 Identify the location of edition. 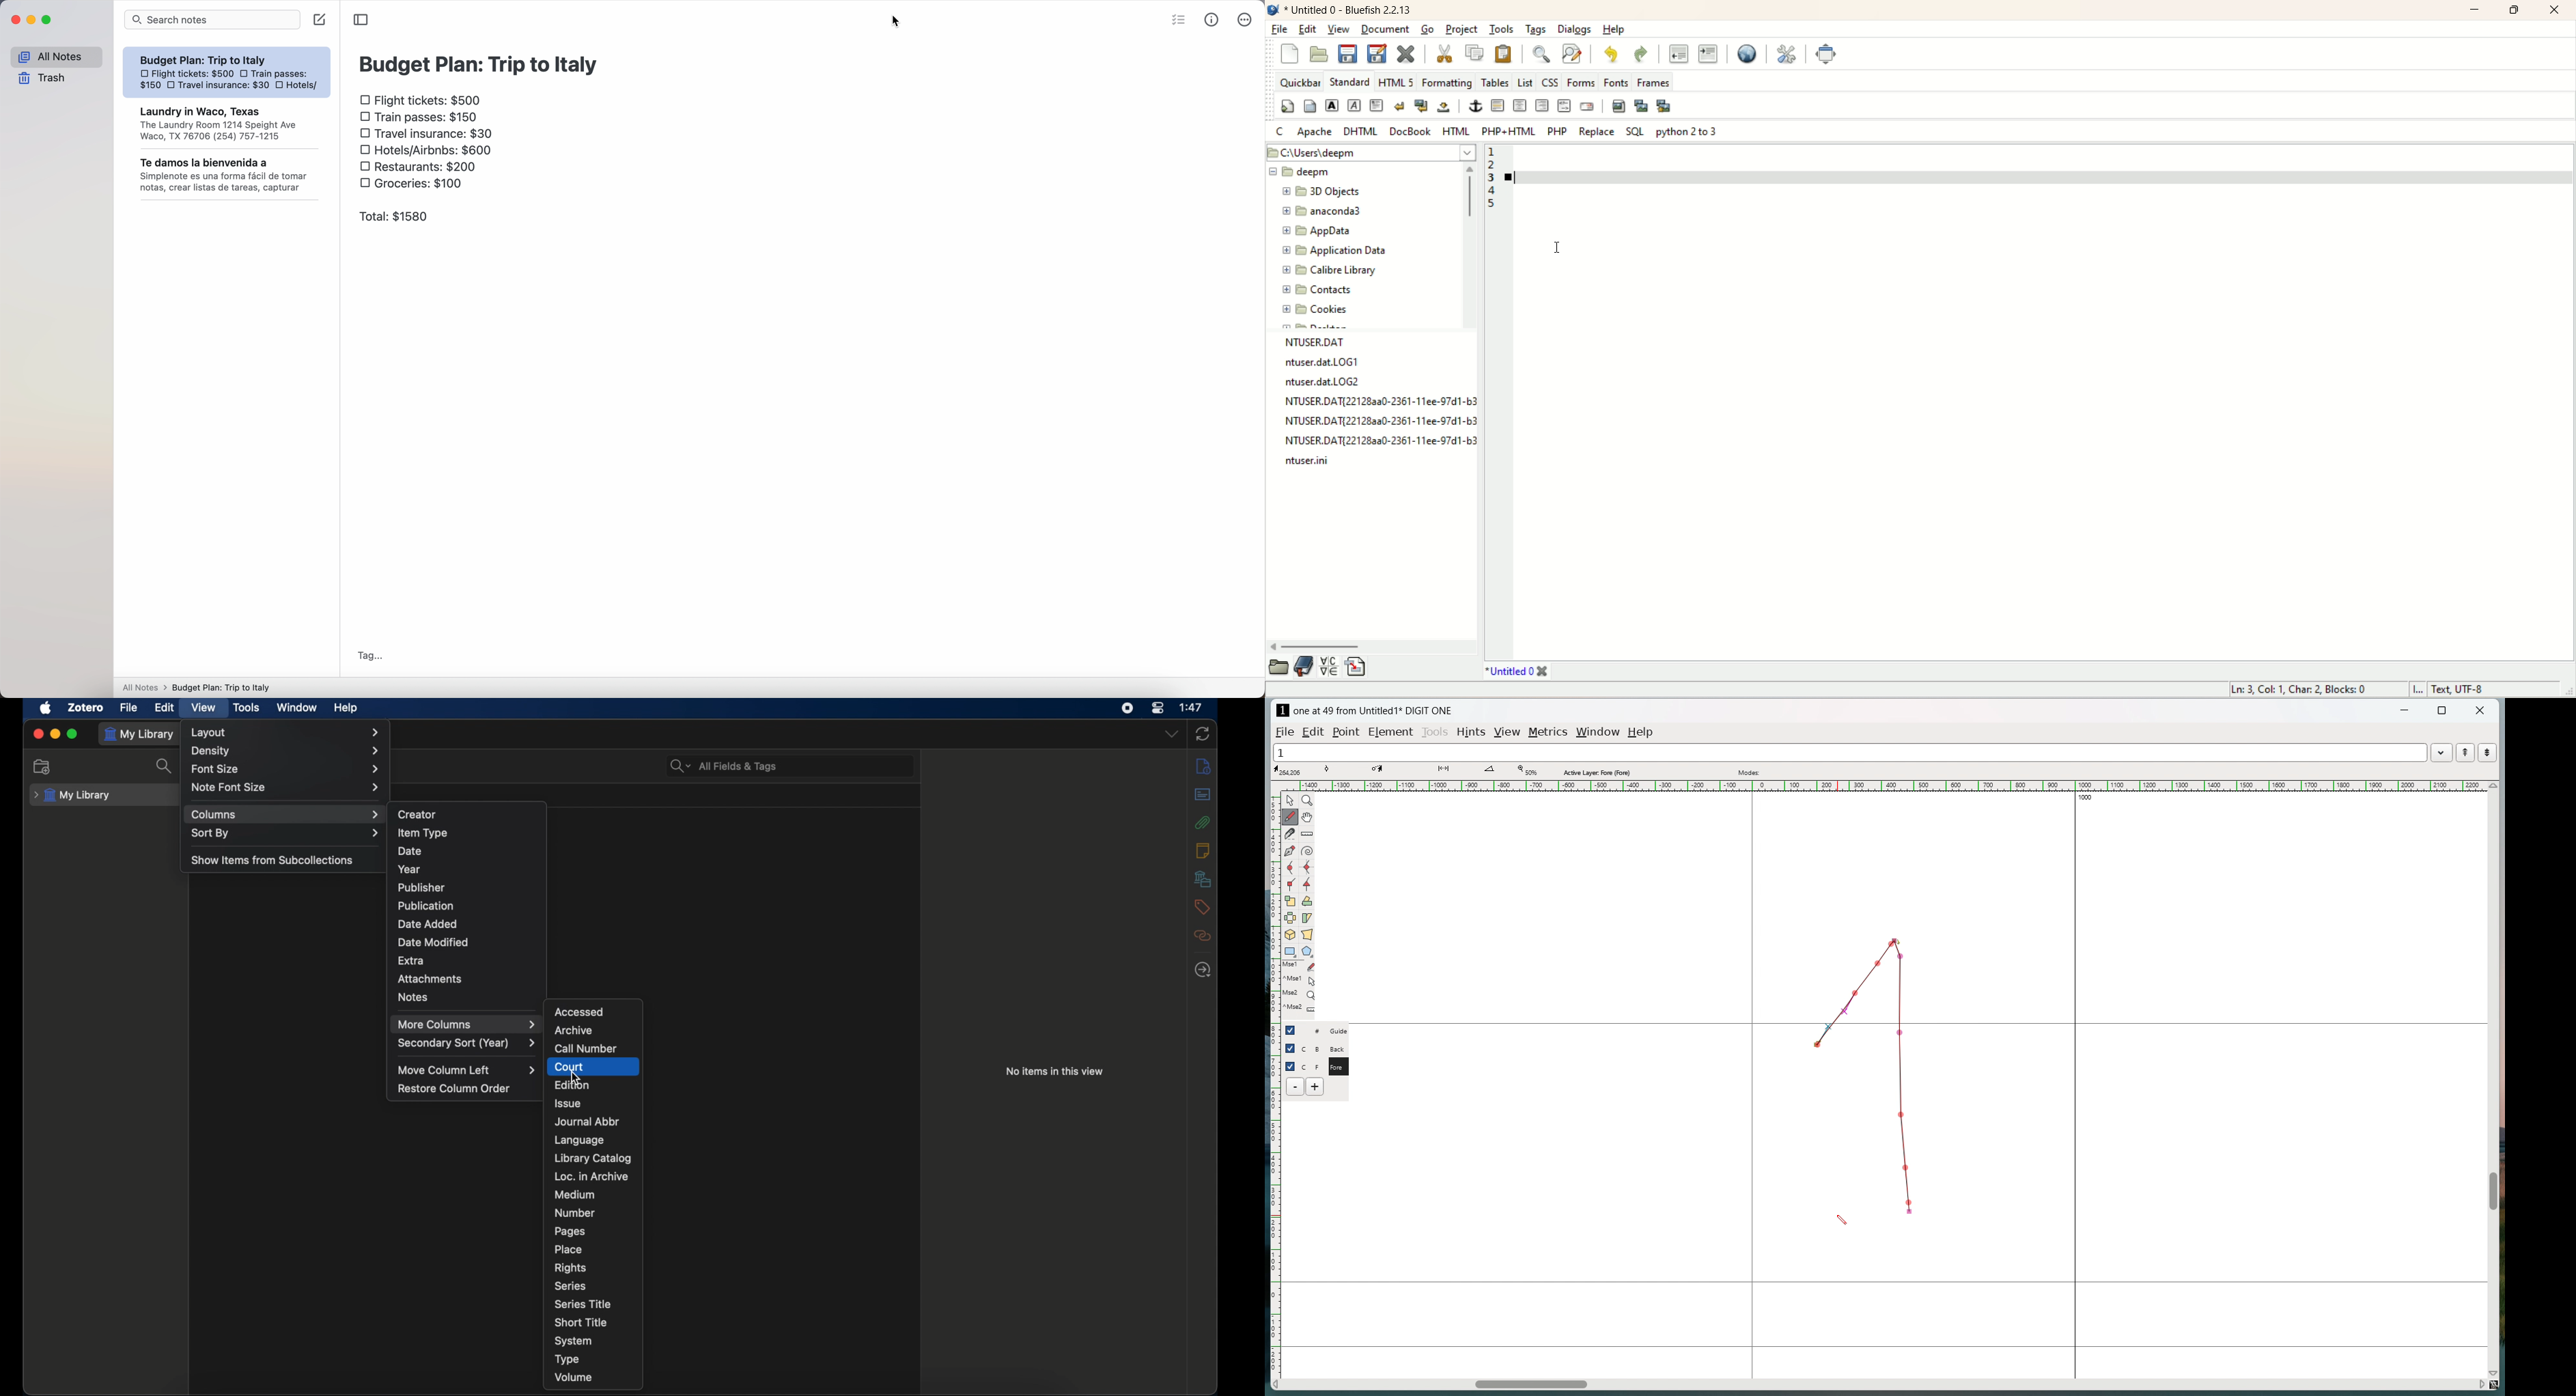
(573, 1085).